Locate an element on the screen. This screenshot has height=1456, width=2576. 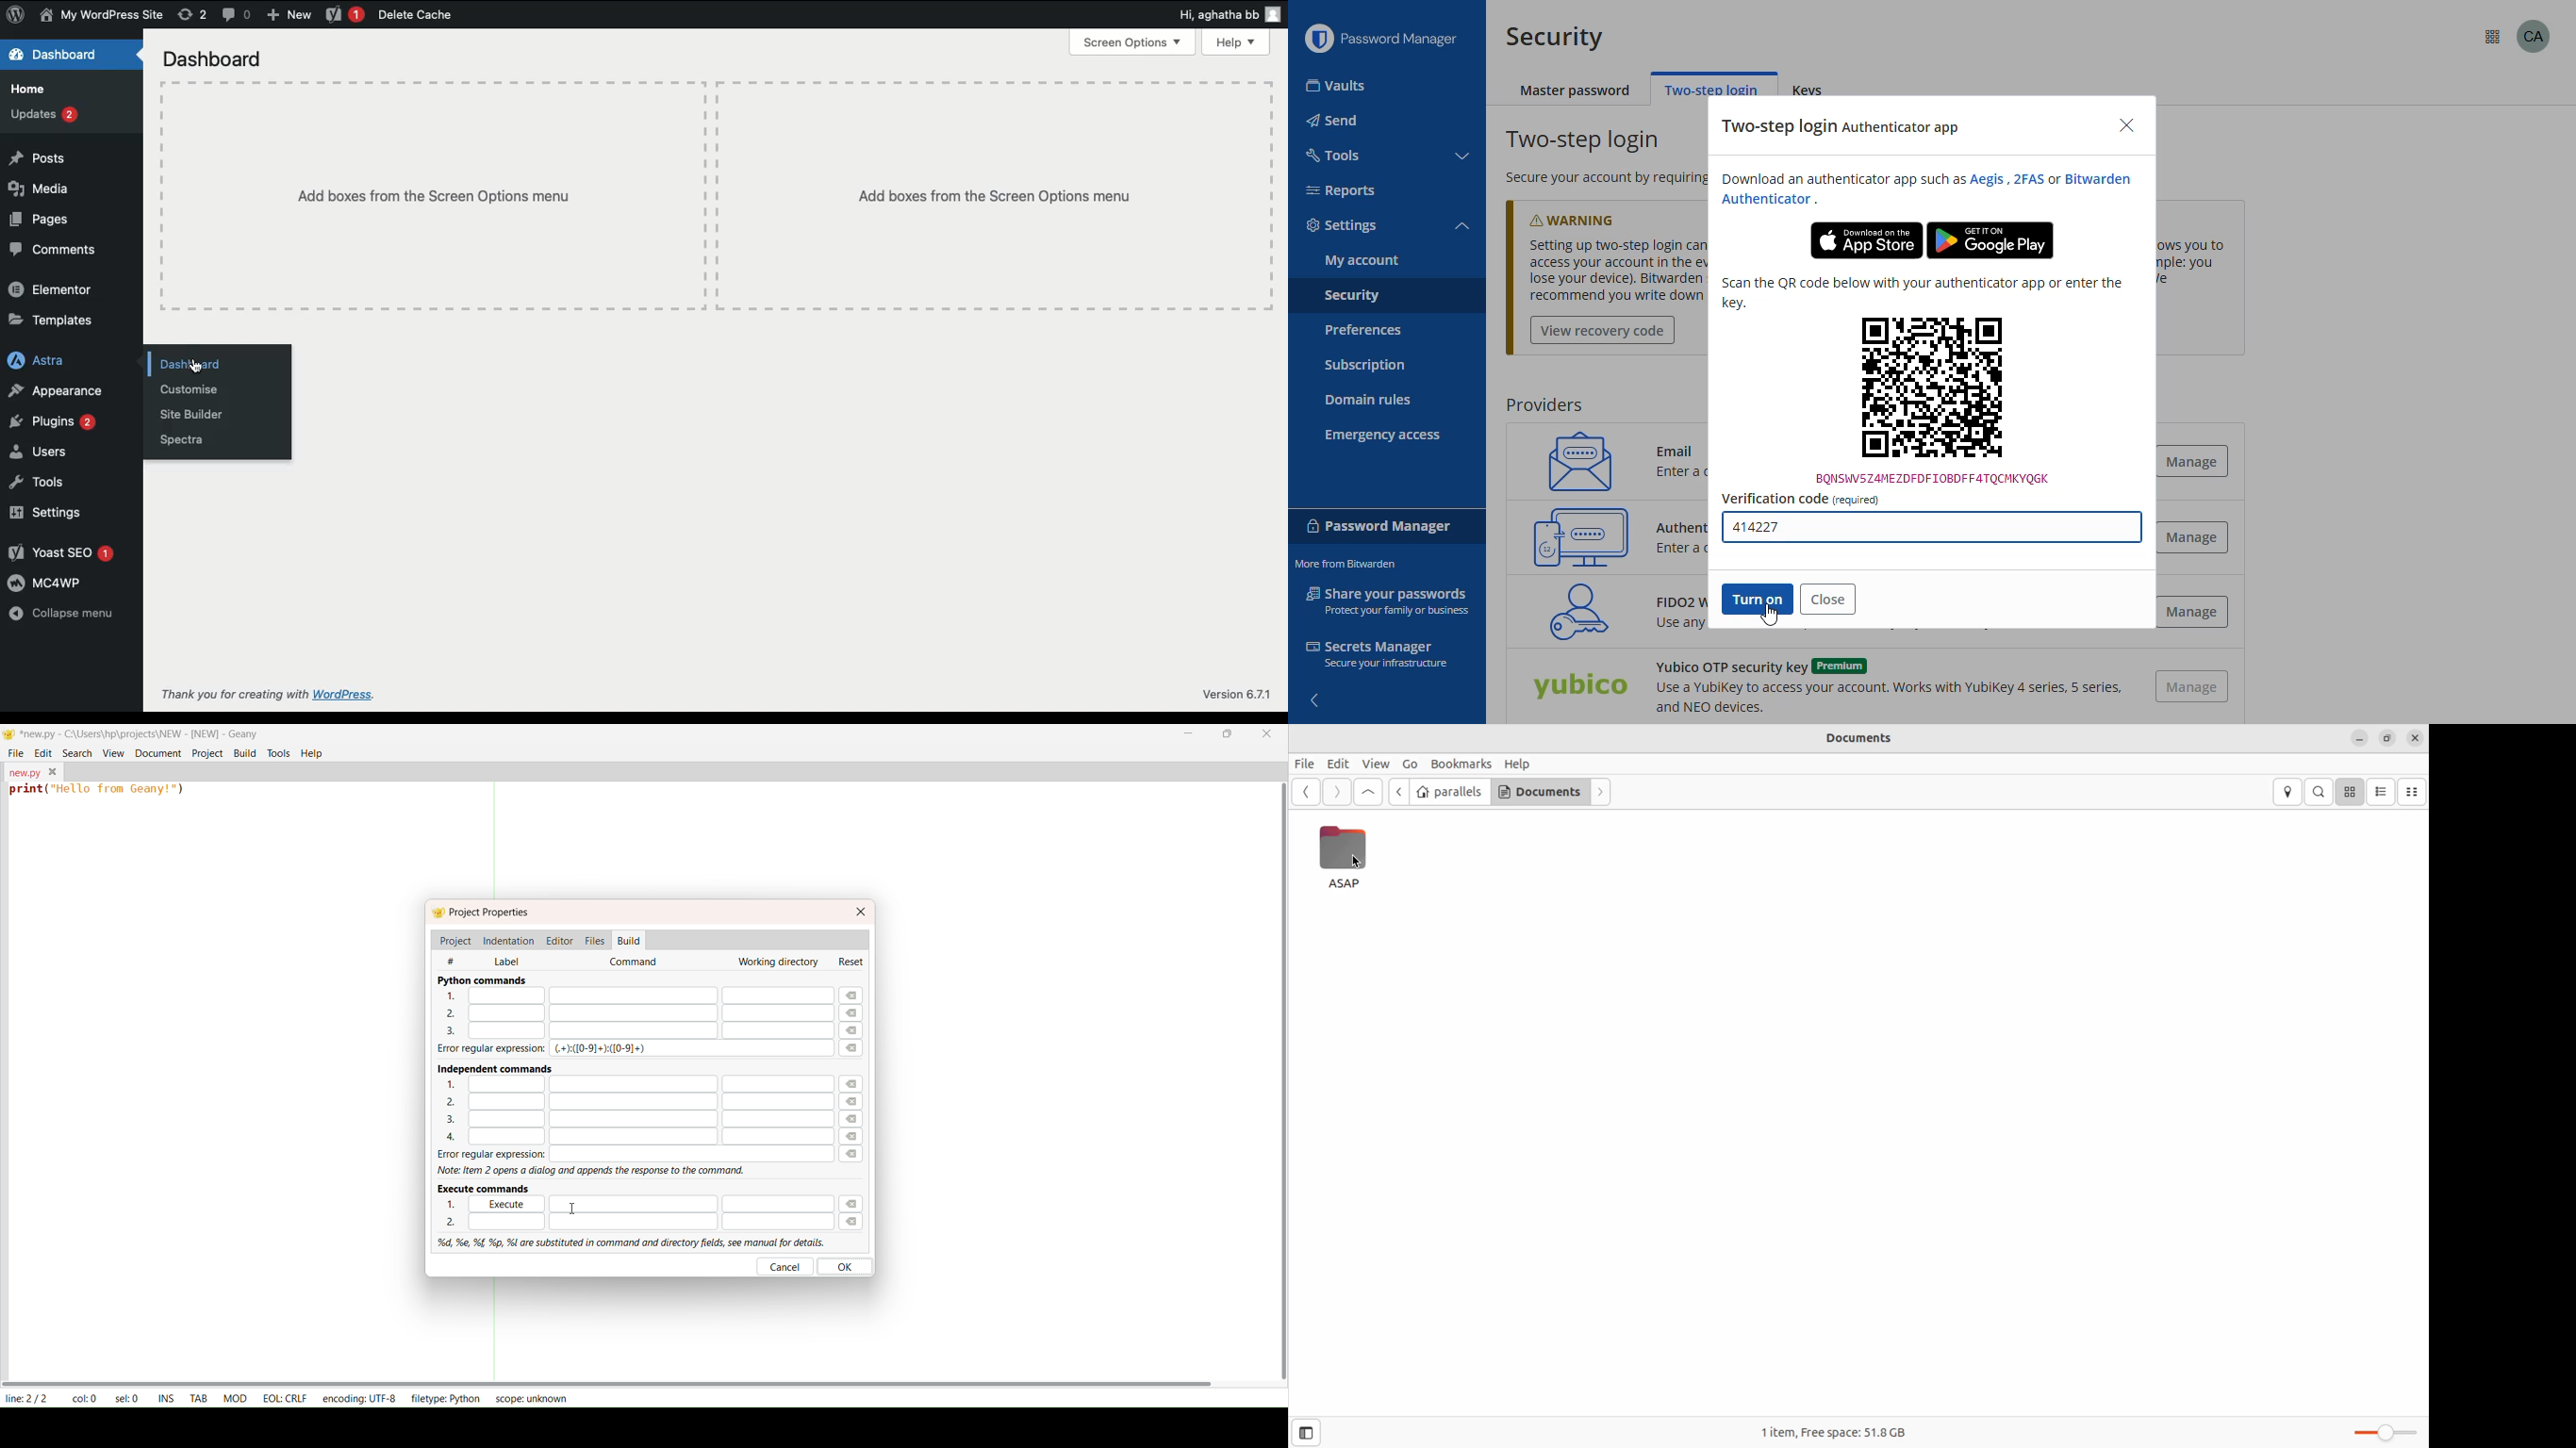
Delete cache is located at coordinates (414, 15).